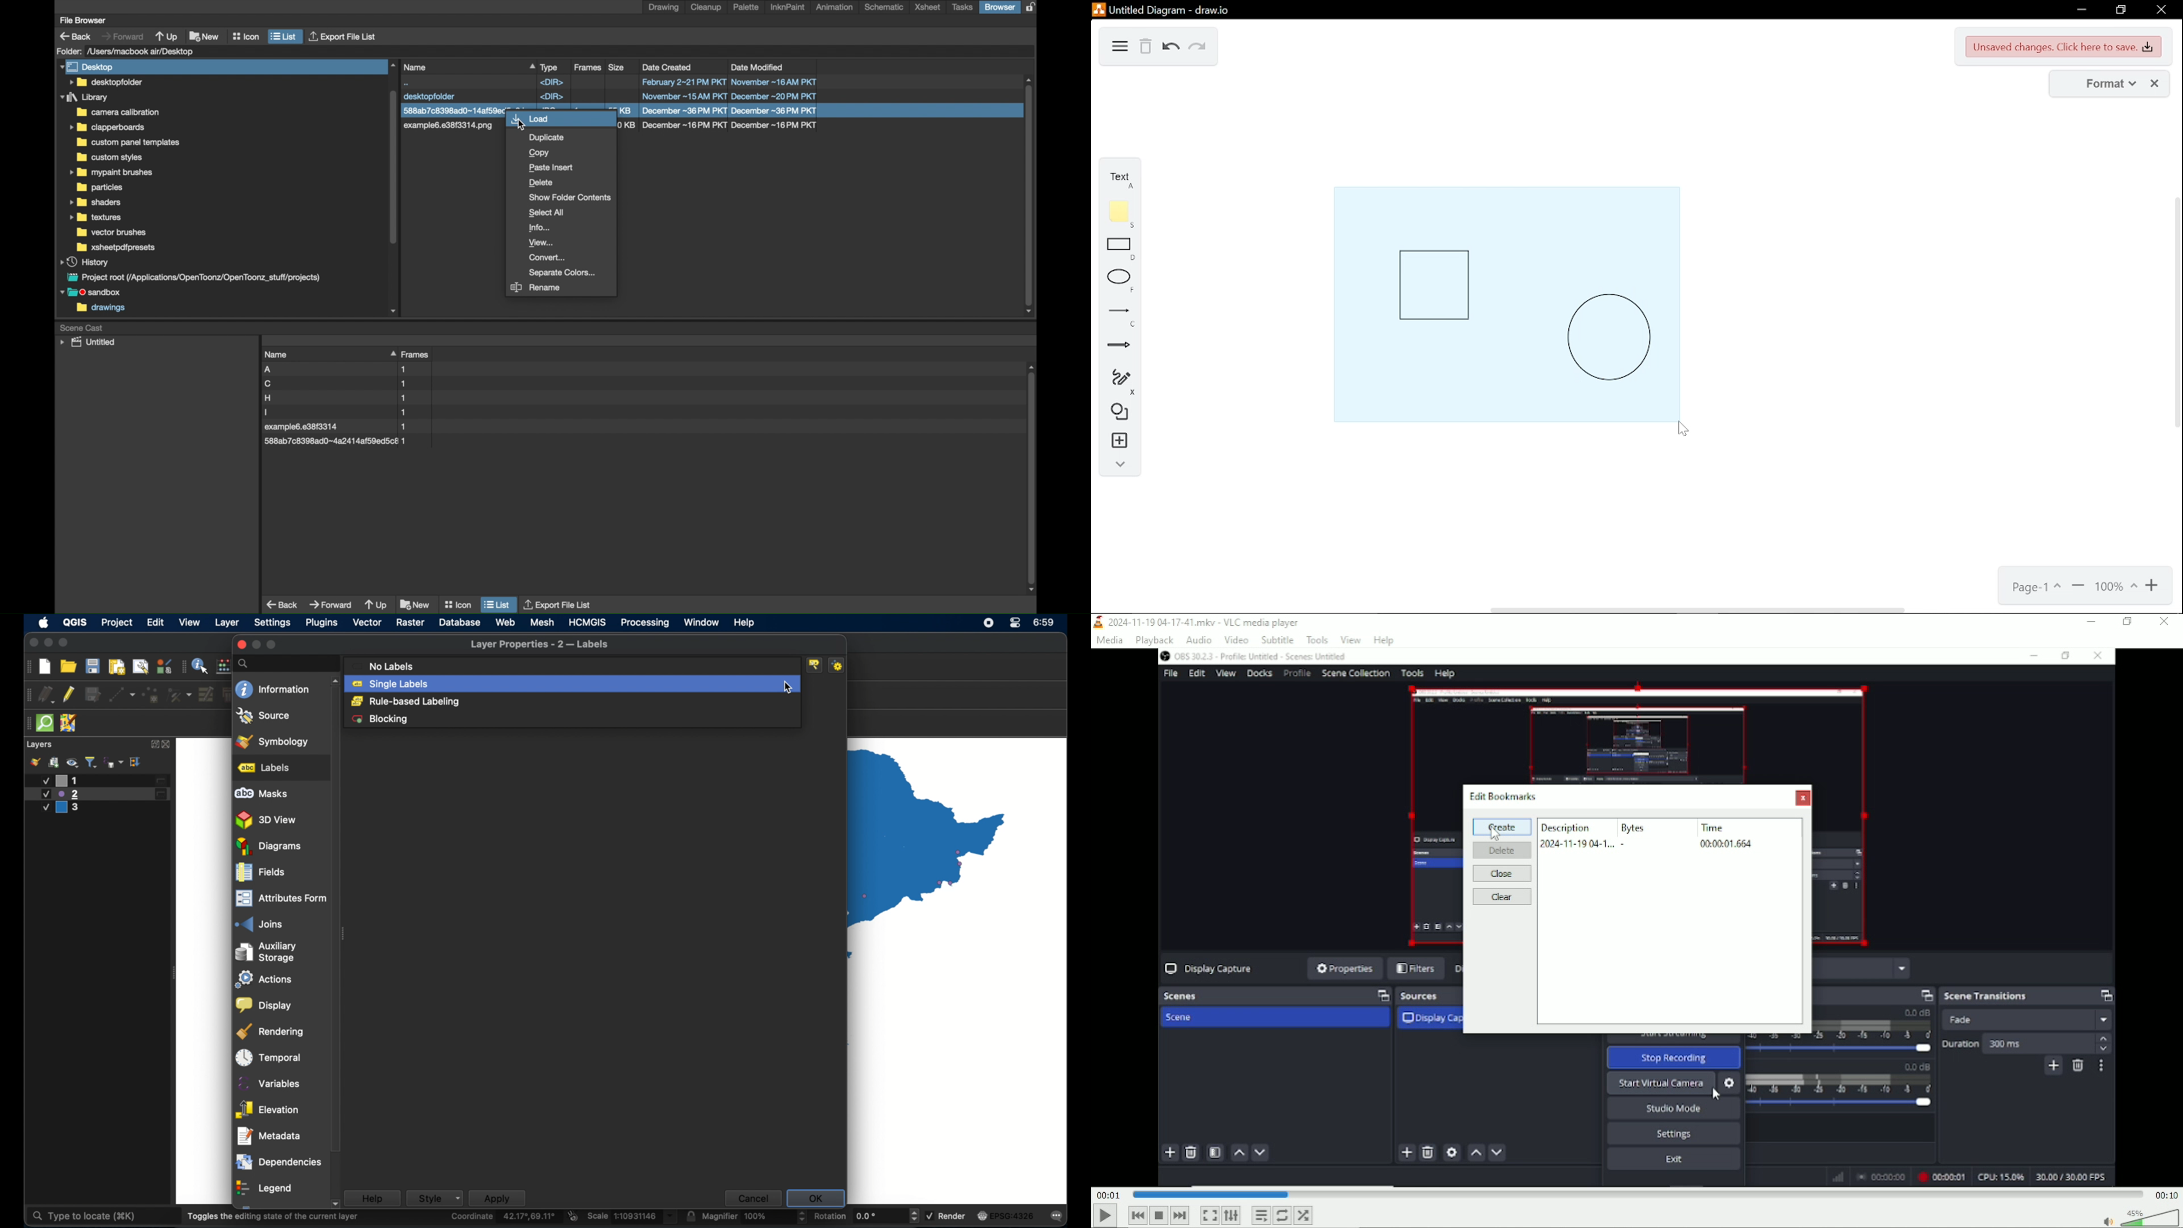 The height and width of the screenshot is (1232, 2184). I want to click on inactive  minimize button, so click(256, 645).